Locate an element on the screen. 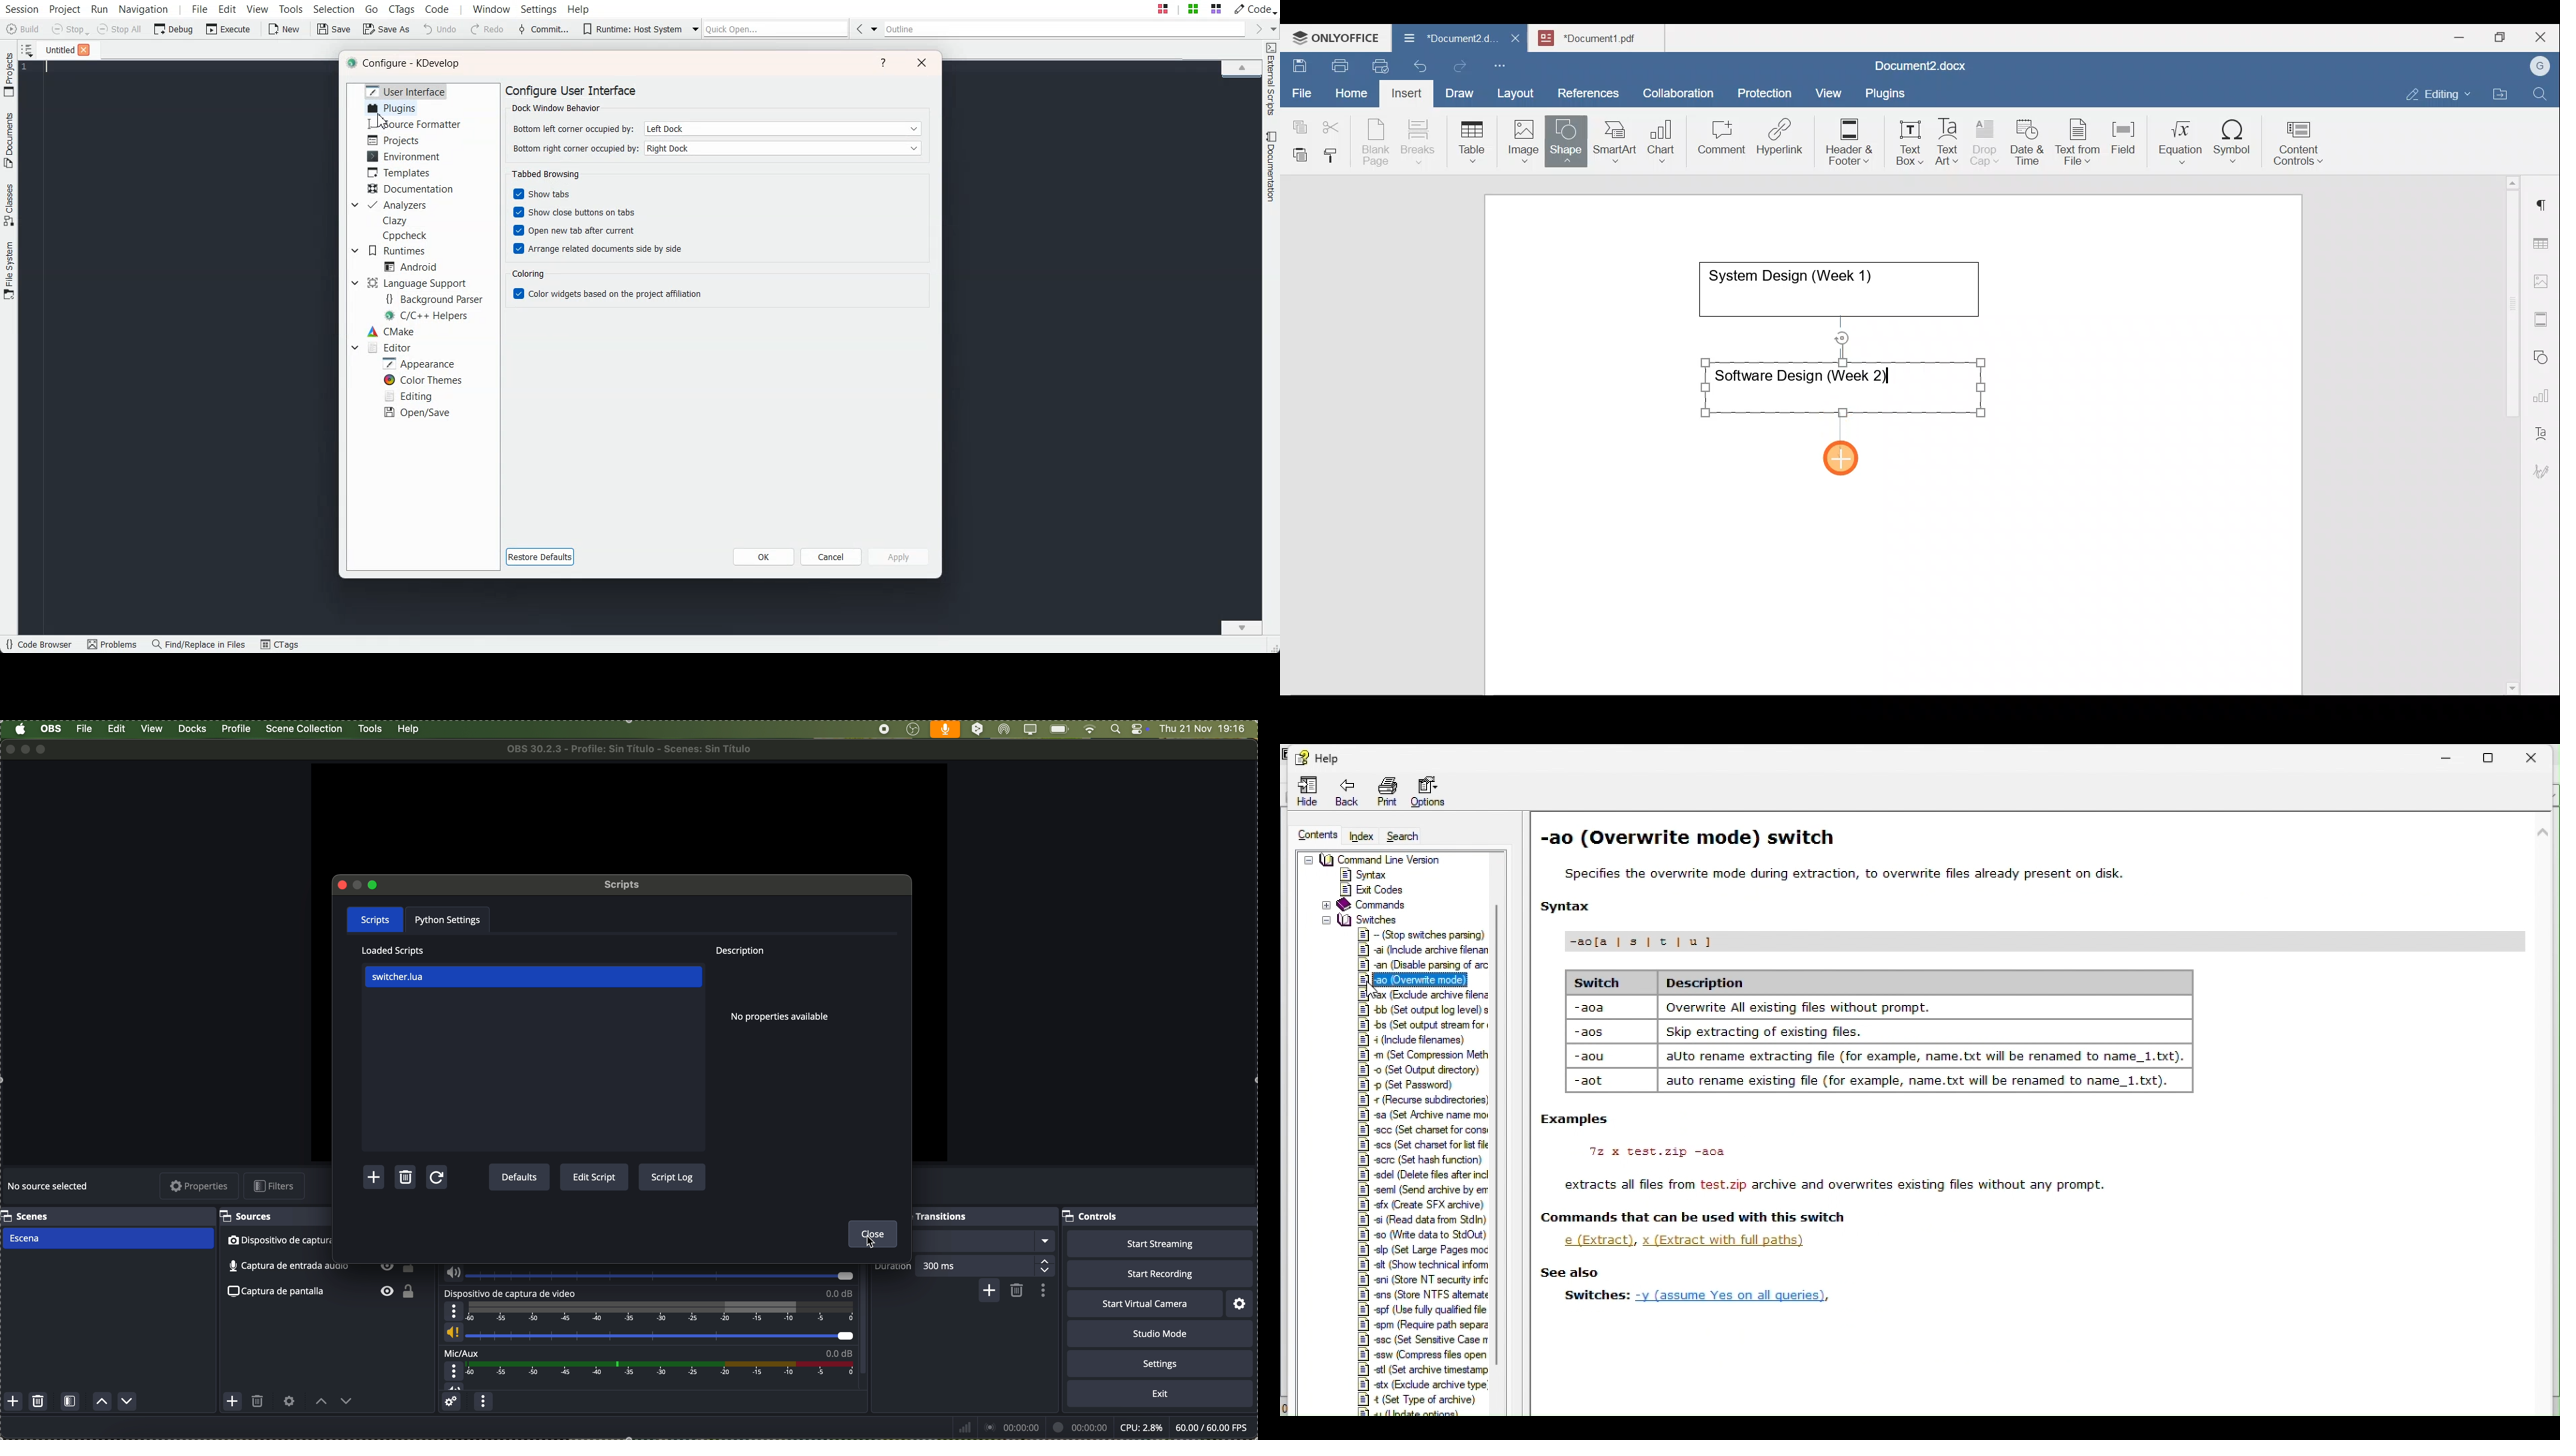 This screenshot has height=1456, width=2576. Signature settings is located at coordinates (2545, 467).